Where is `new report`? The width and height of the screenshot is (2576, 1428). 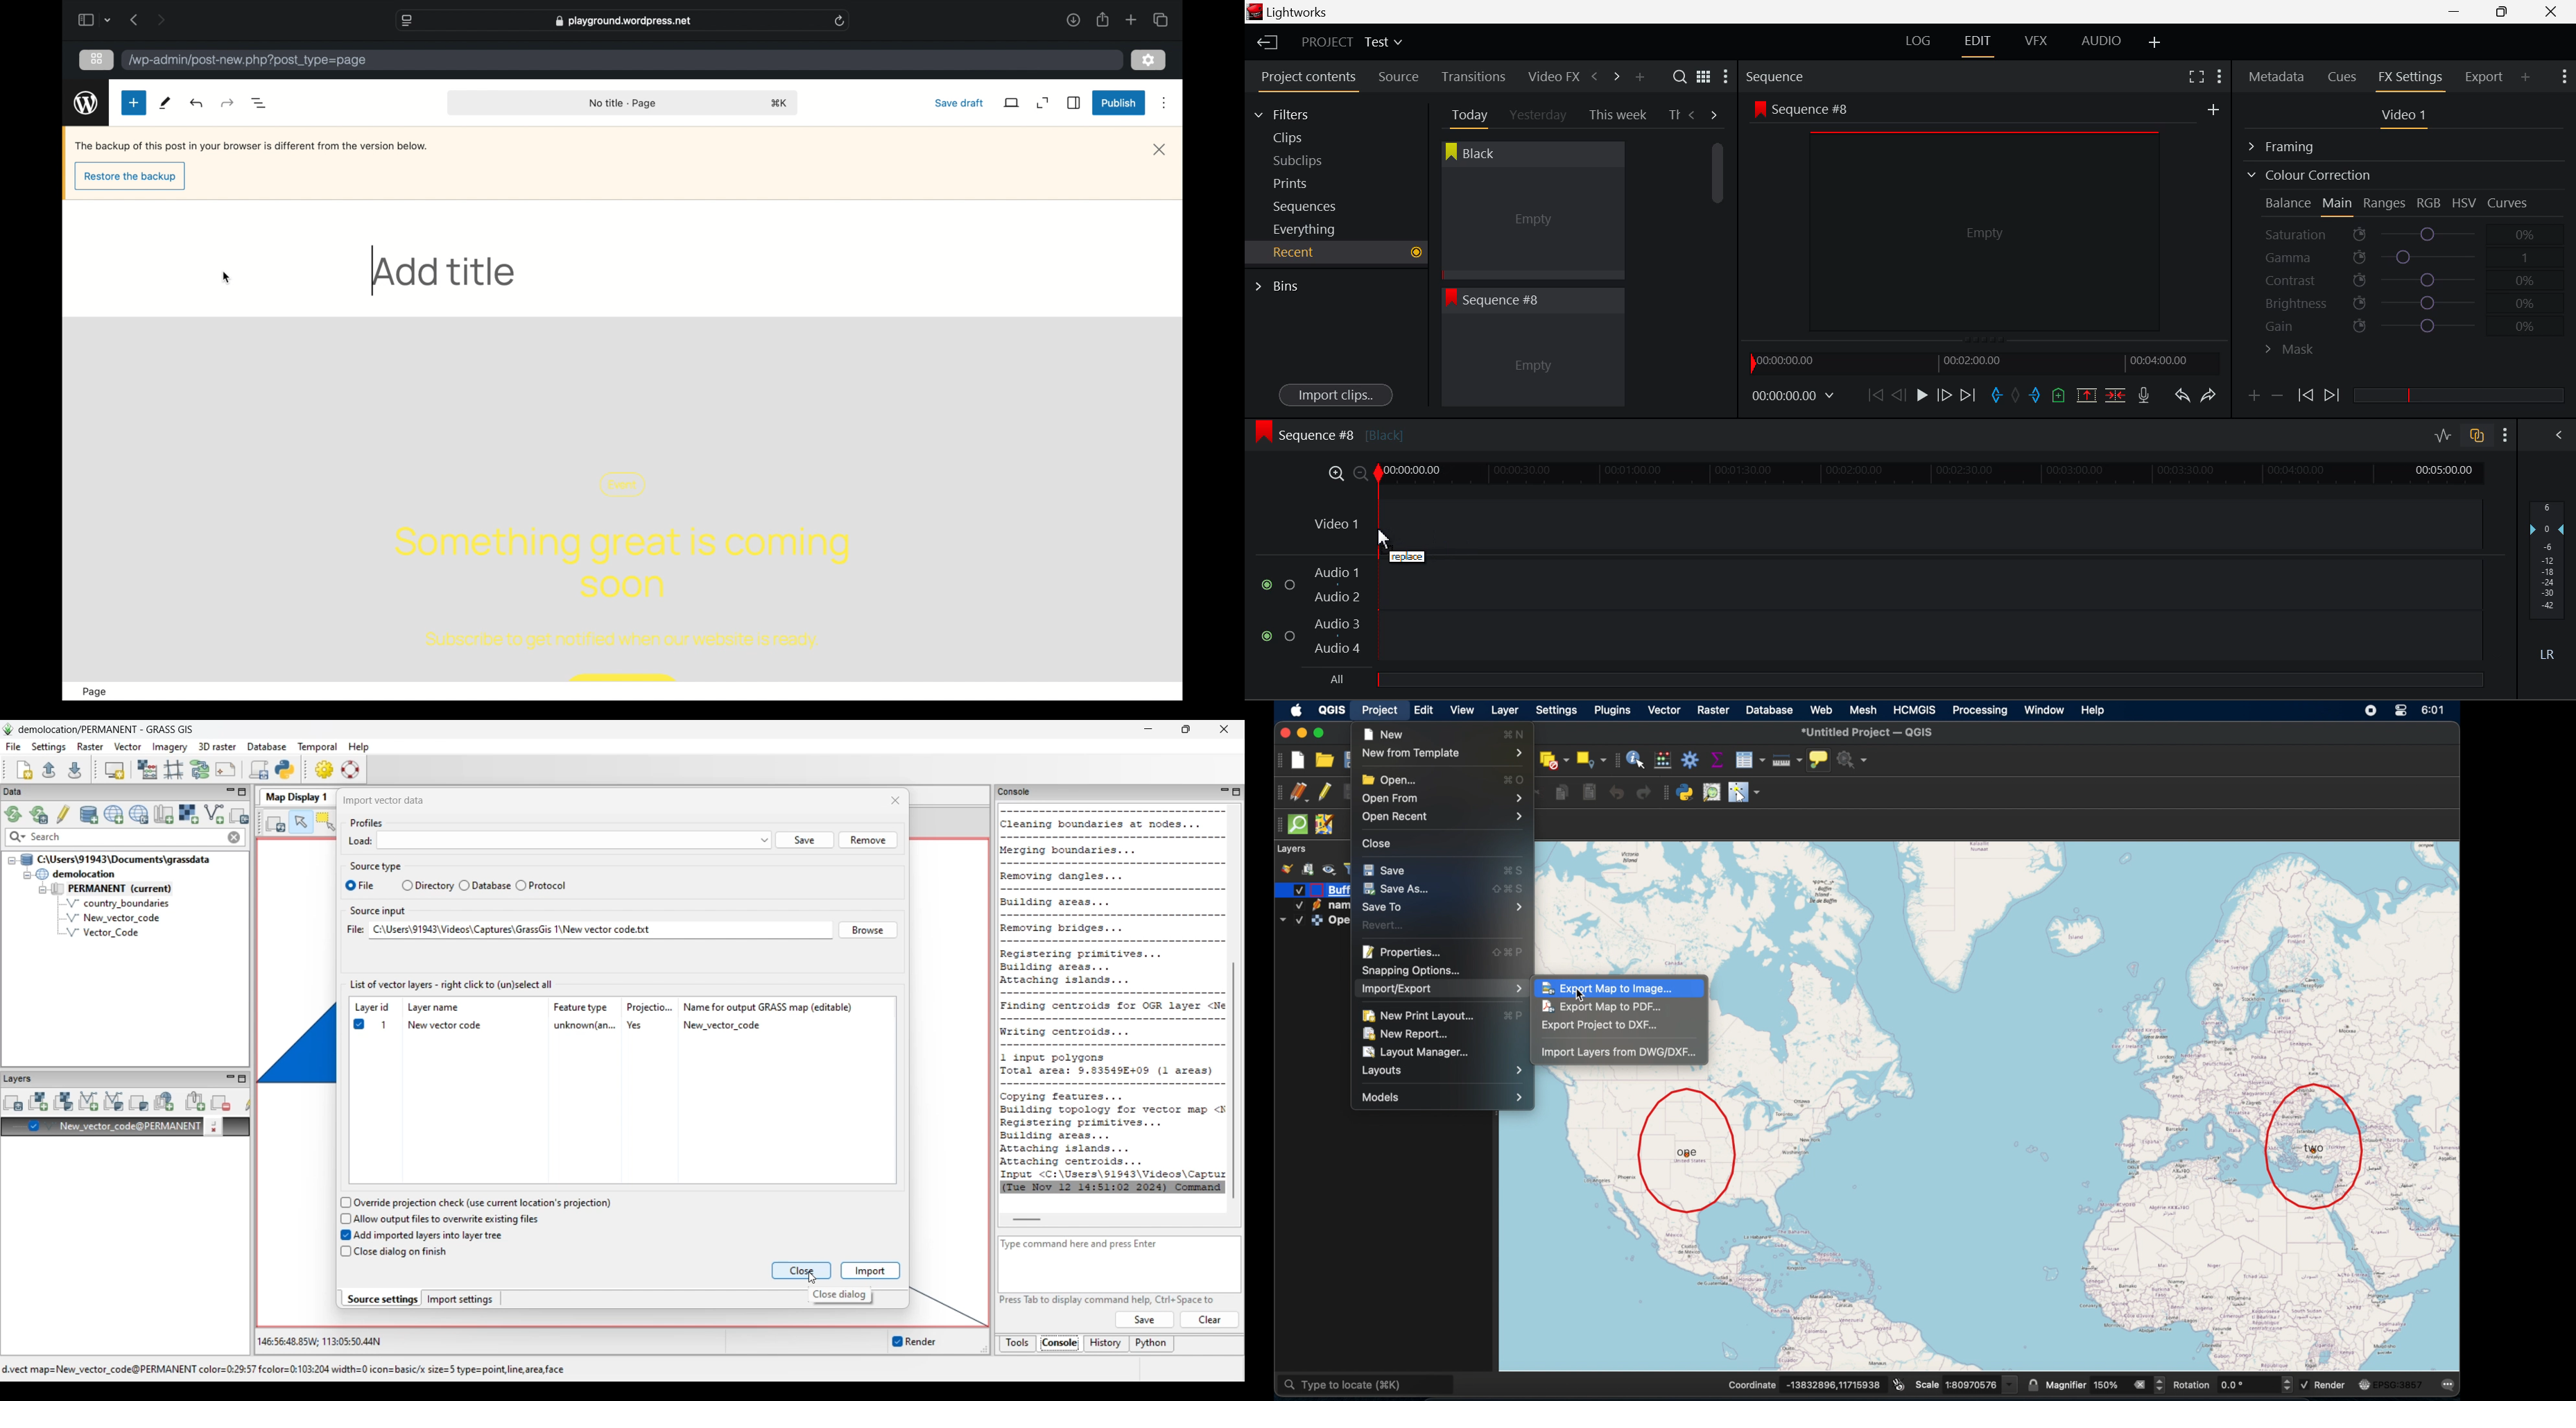
new report is located at coordinates (1407, 1033).